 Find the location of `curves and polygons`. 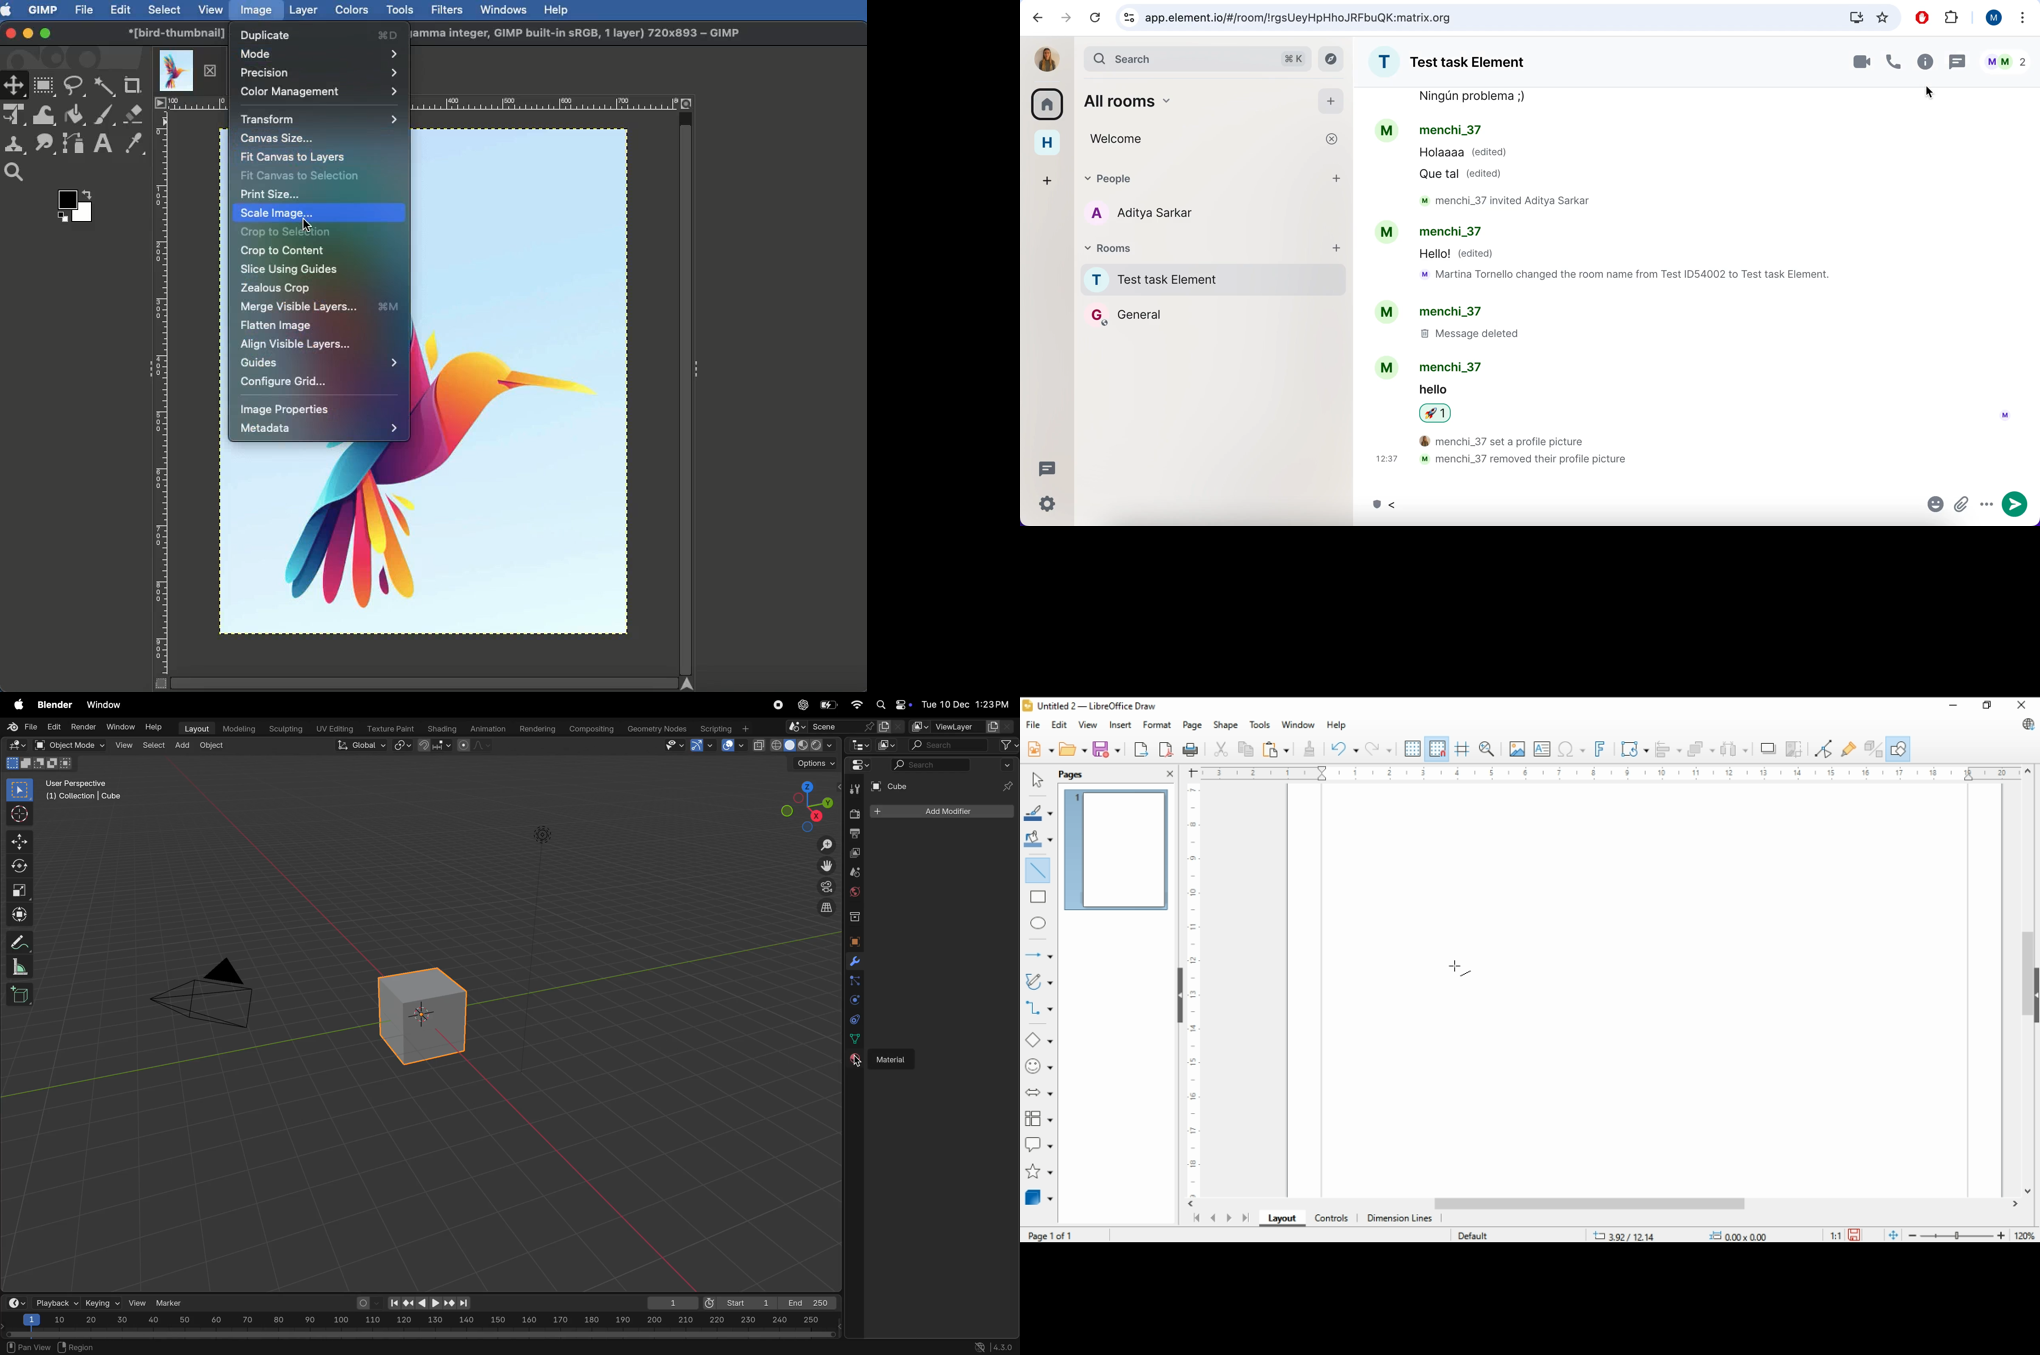

curves and polygons is located at coordinates (1038, 983).